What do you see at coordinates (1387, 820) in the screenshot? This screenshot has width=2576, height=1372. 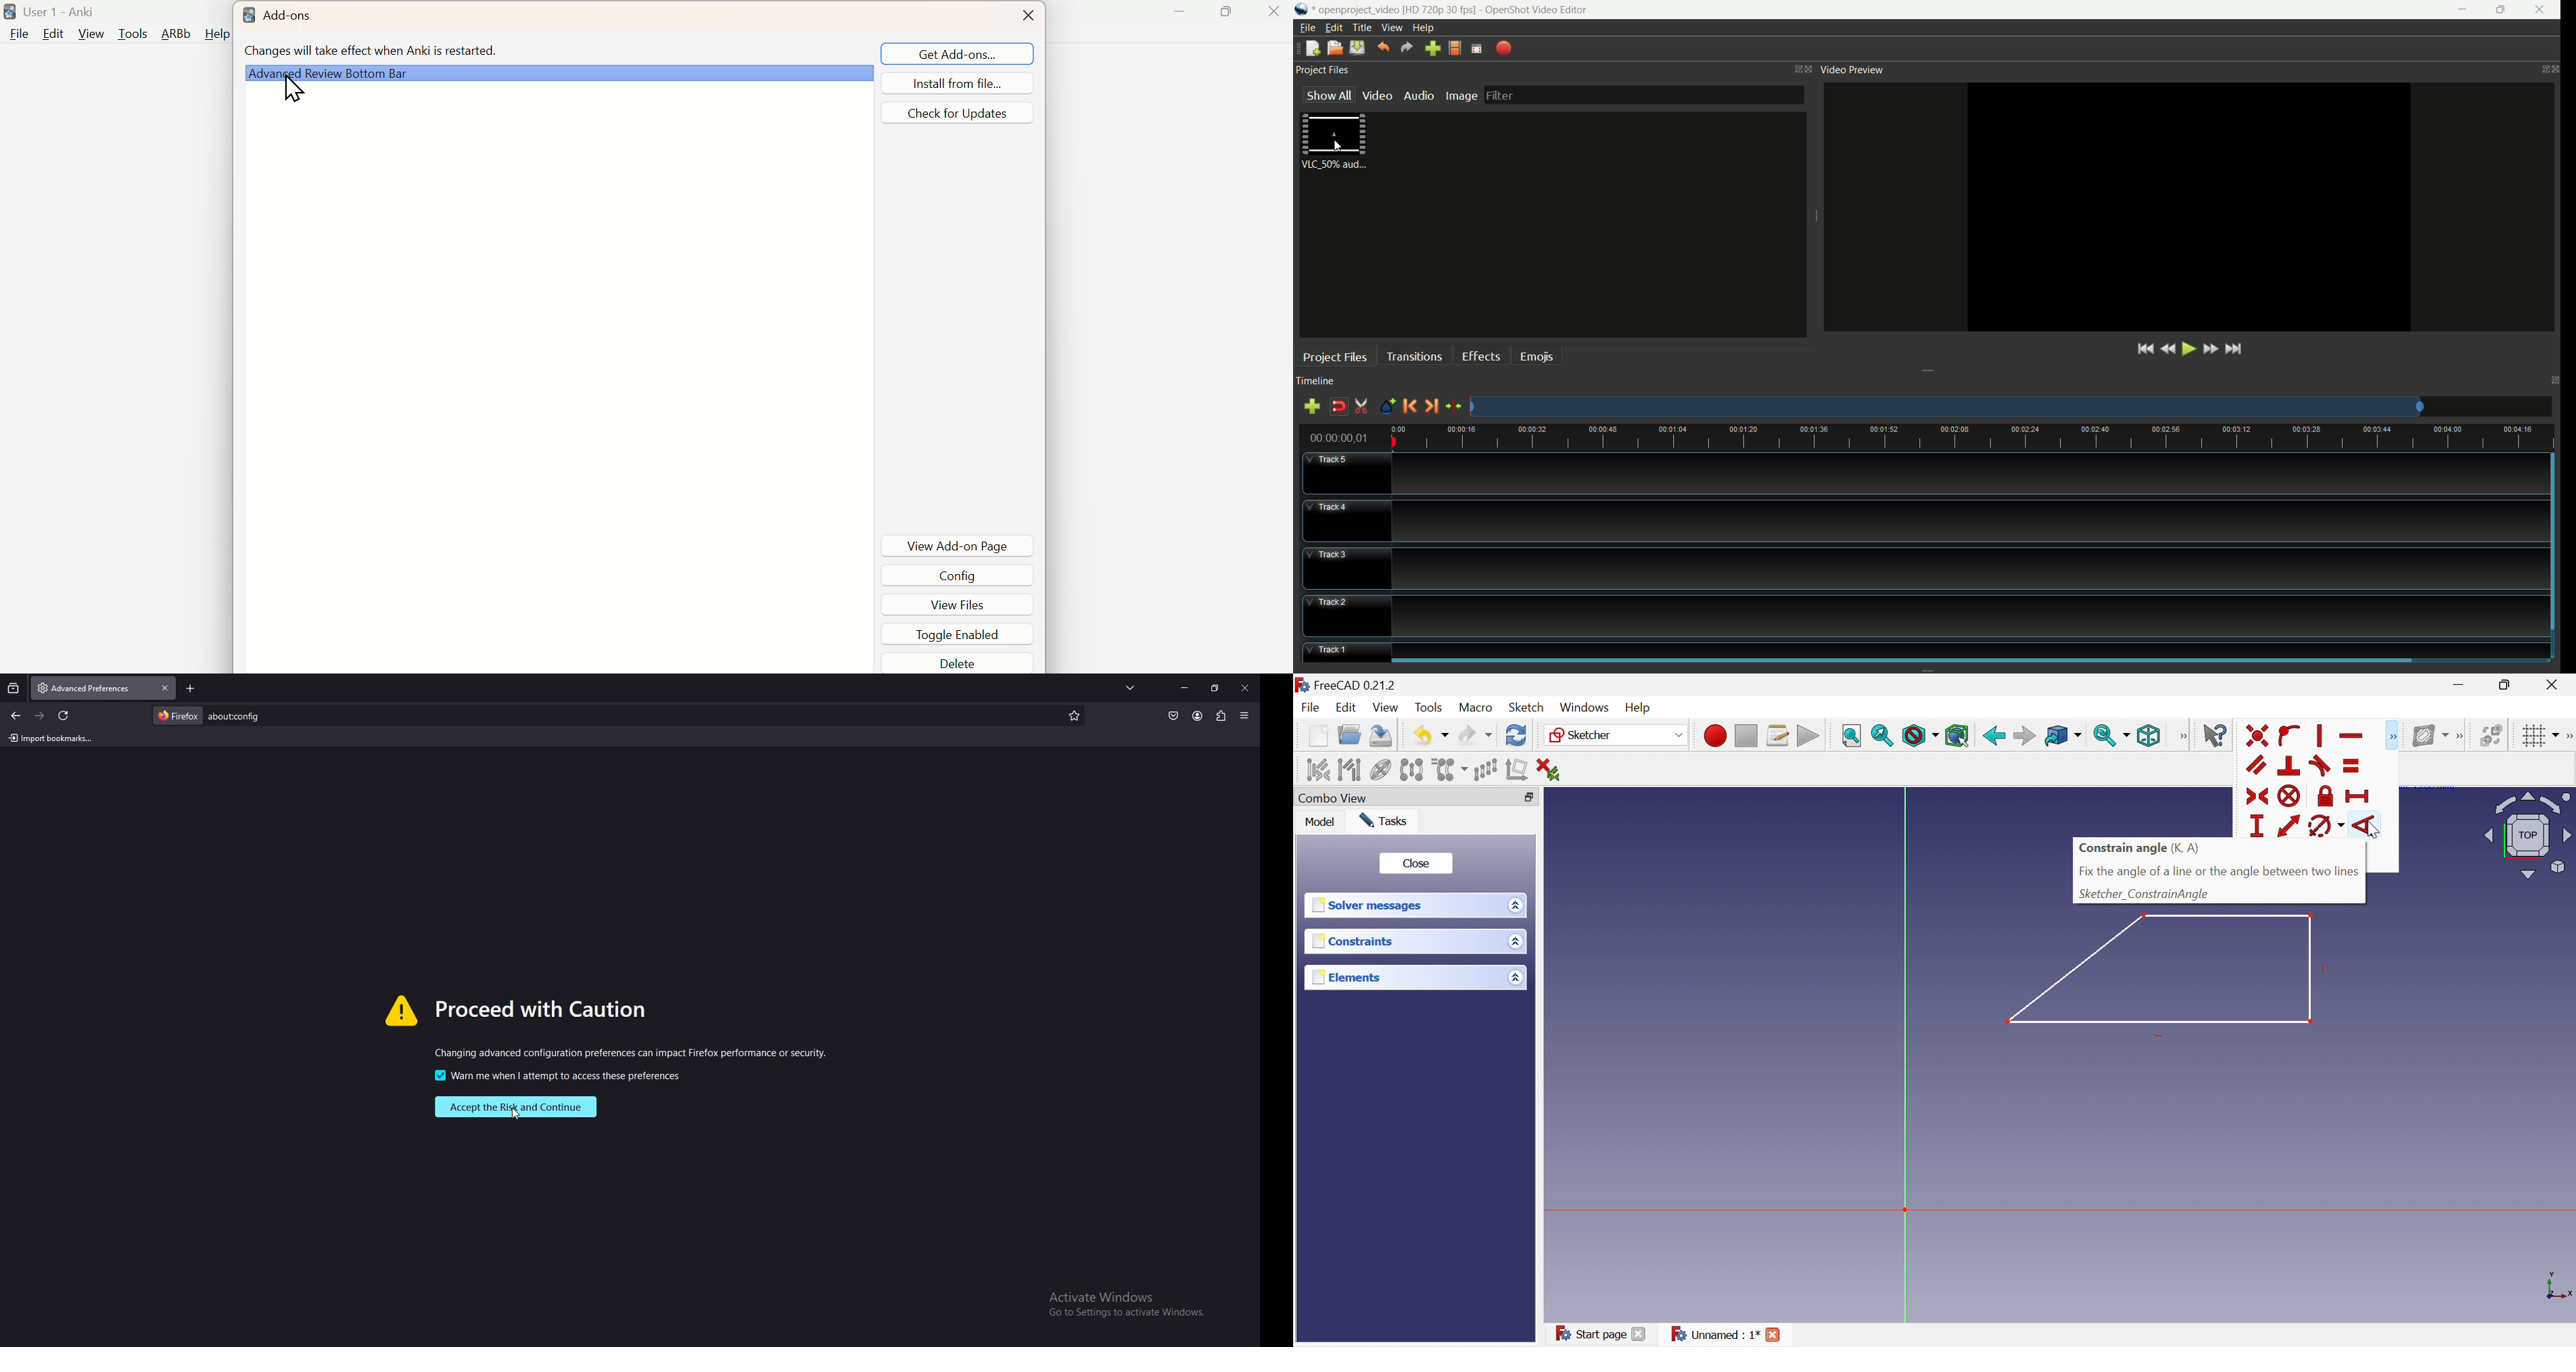 I see `Tasks` at bounding box center [1387, 820].